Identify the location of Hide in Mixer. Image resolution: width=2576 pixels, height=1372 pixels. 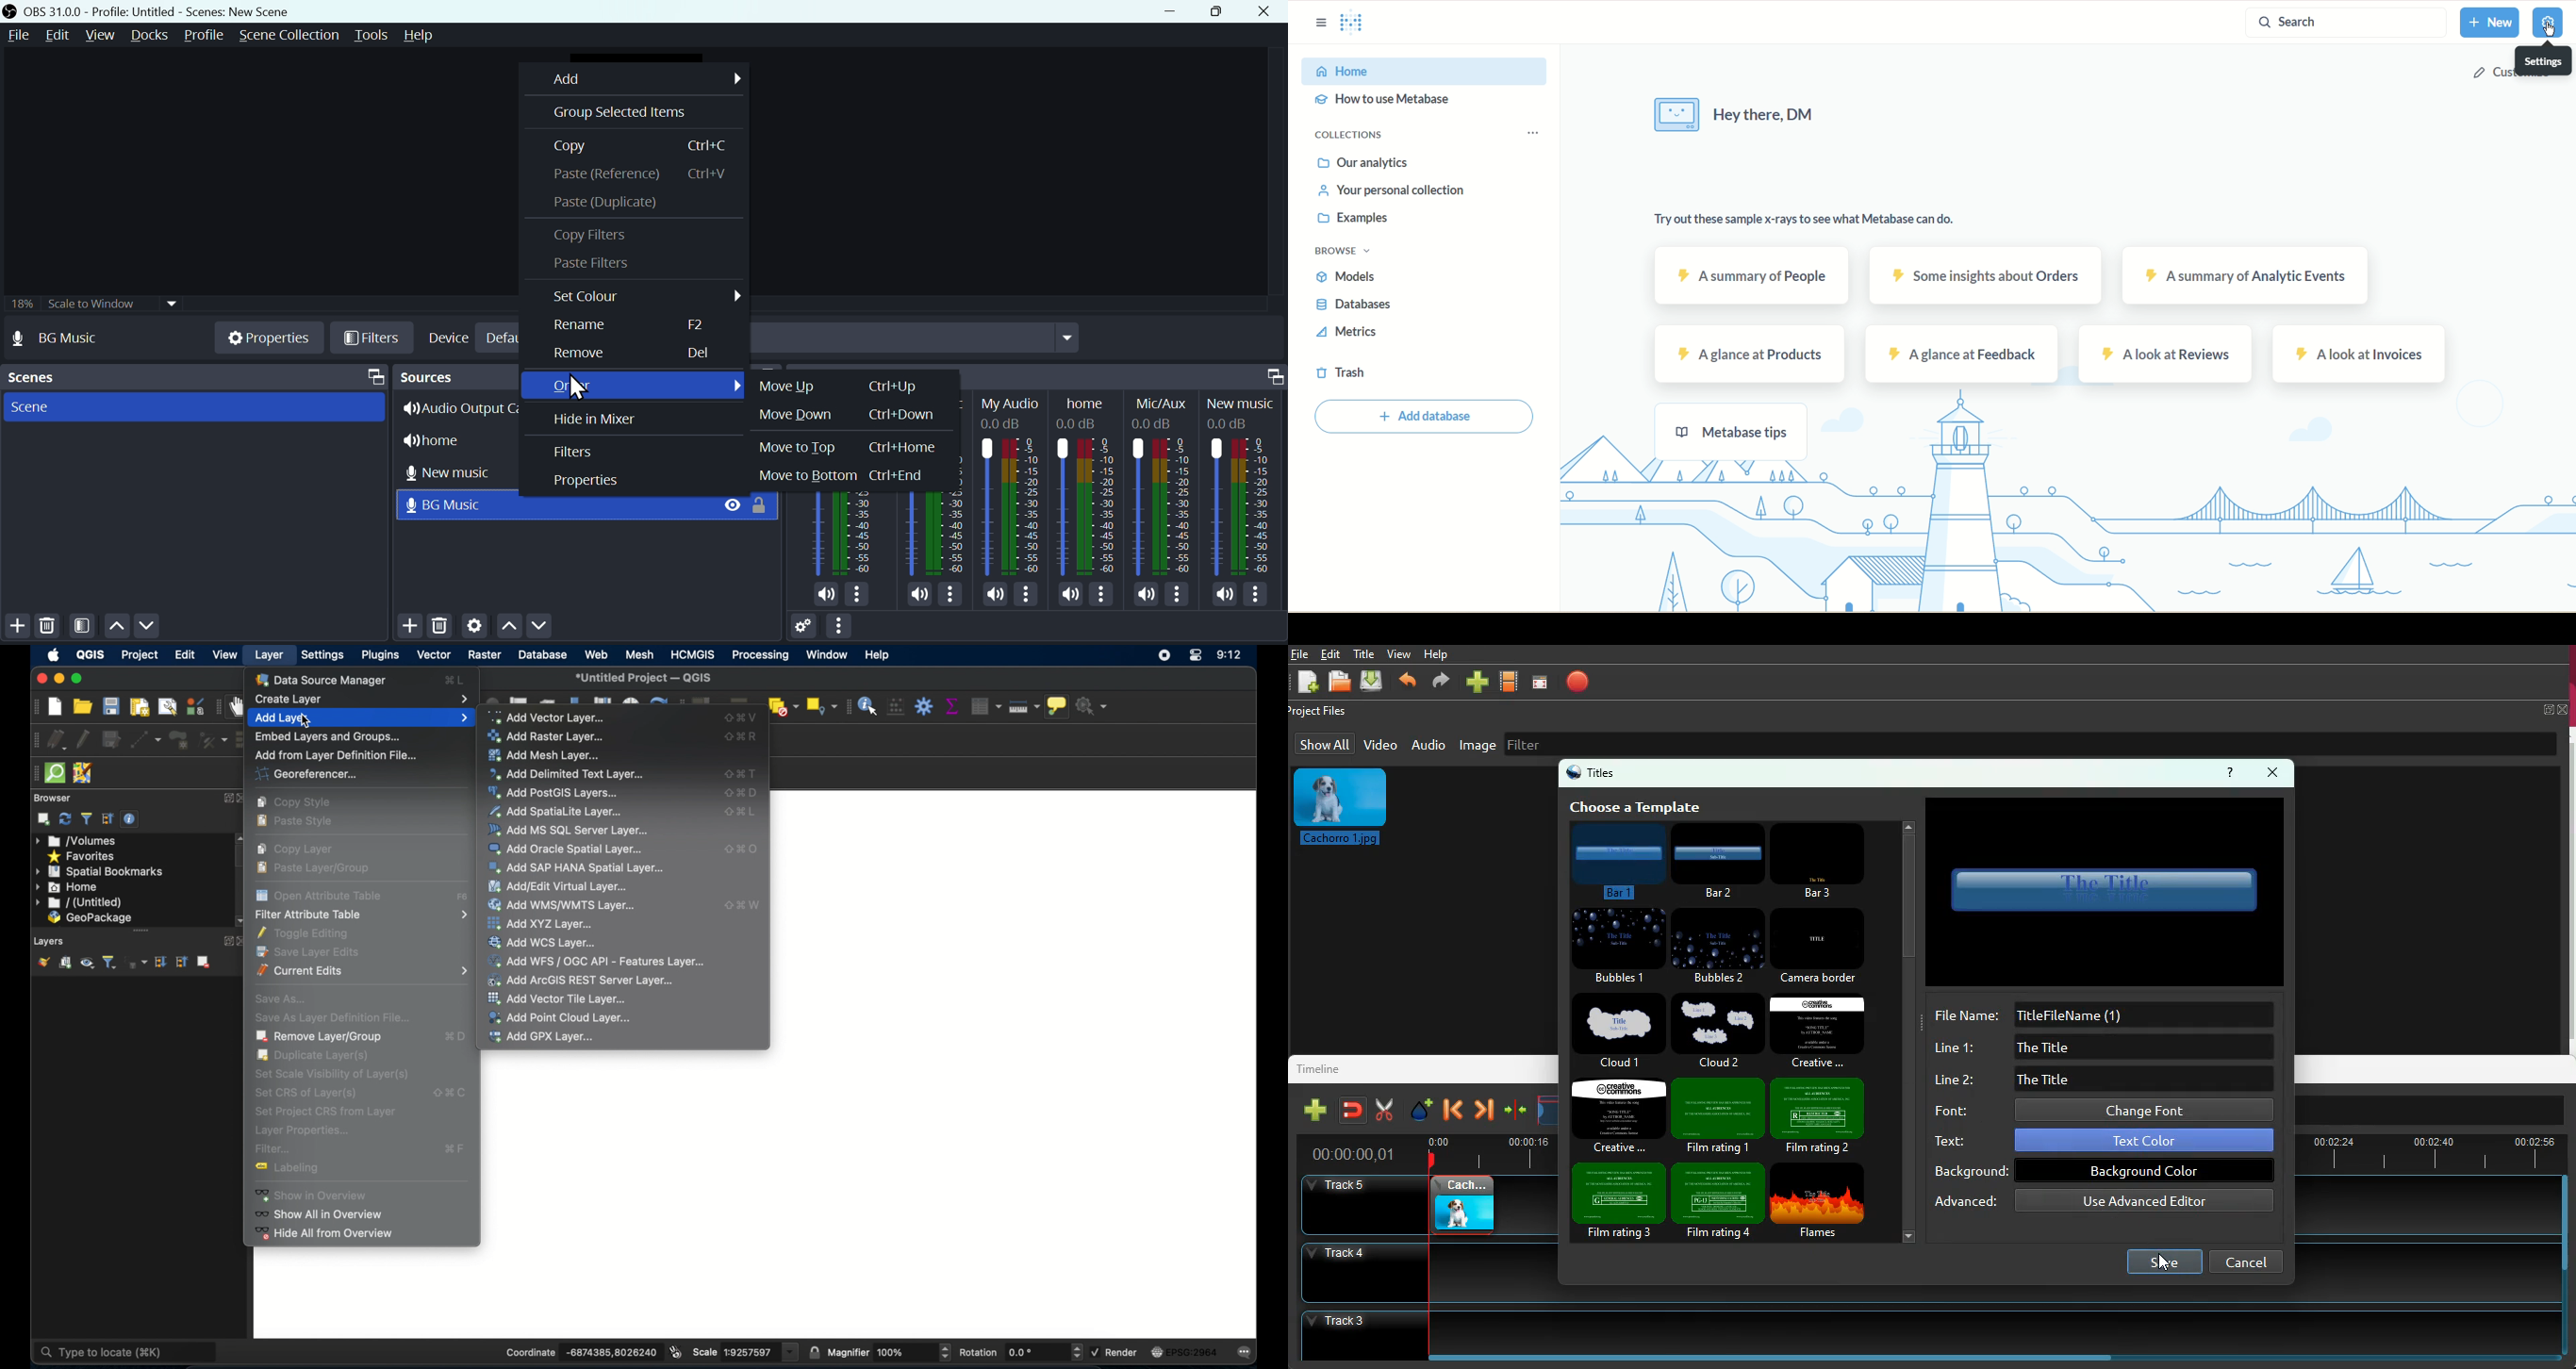
(594, 418).